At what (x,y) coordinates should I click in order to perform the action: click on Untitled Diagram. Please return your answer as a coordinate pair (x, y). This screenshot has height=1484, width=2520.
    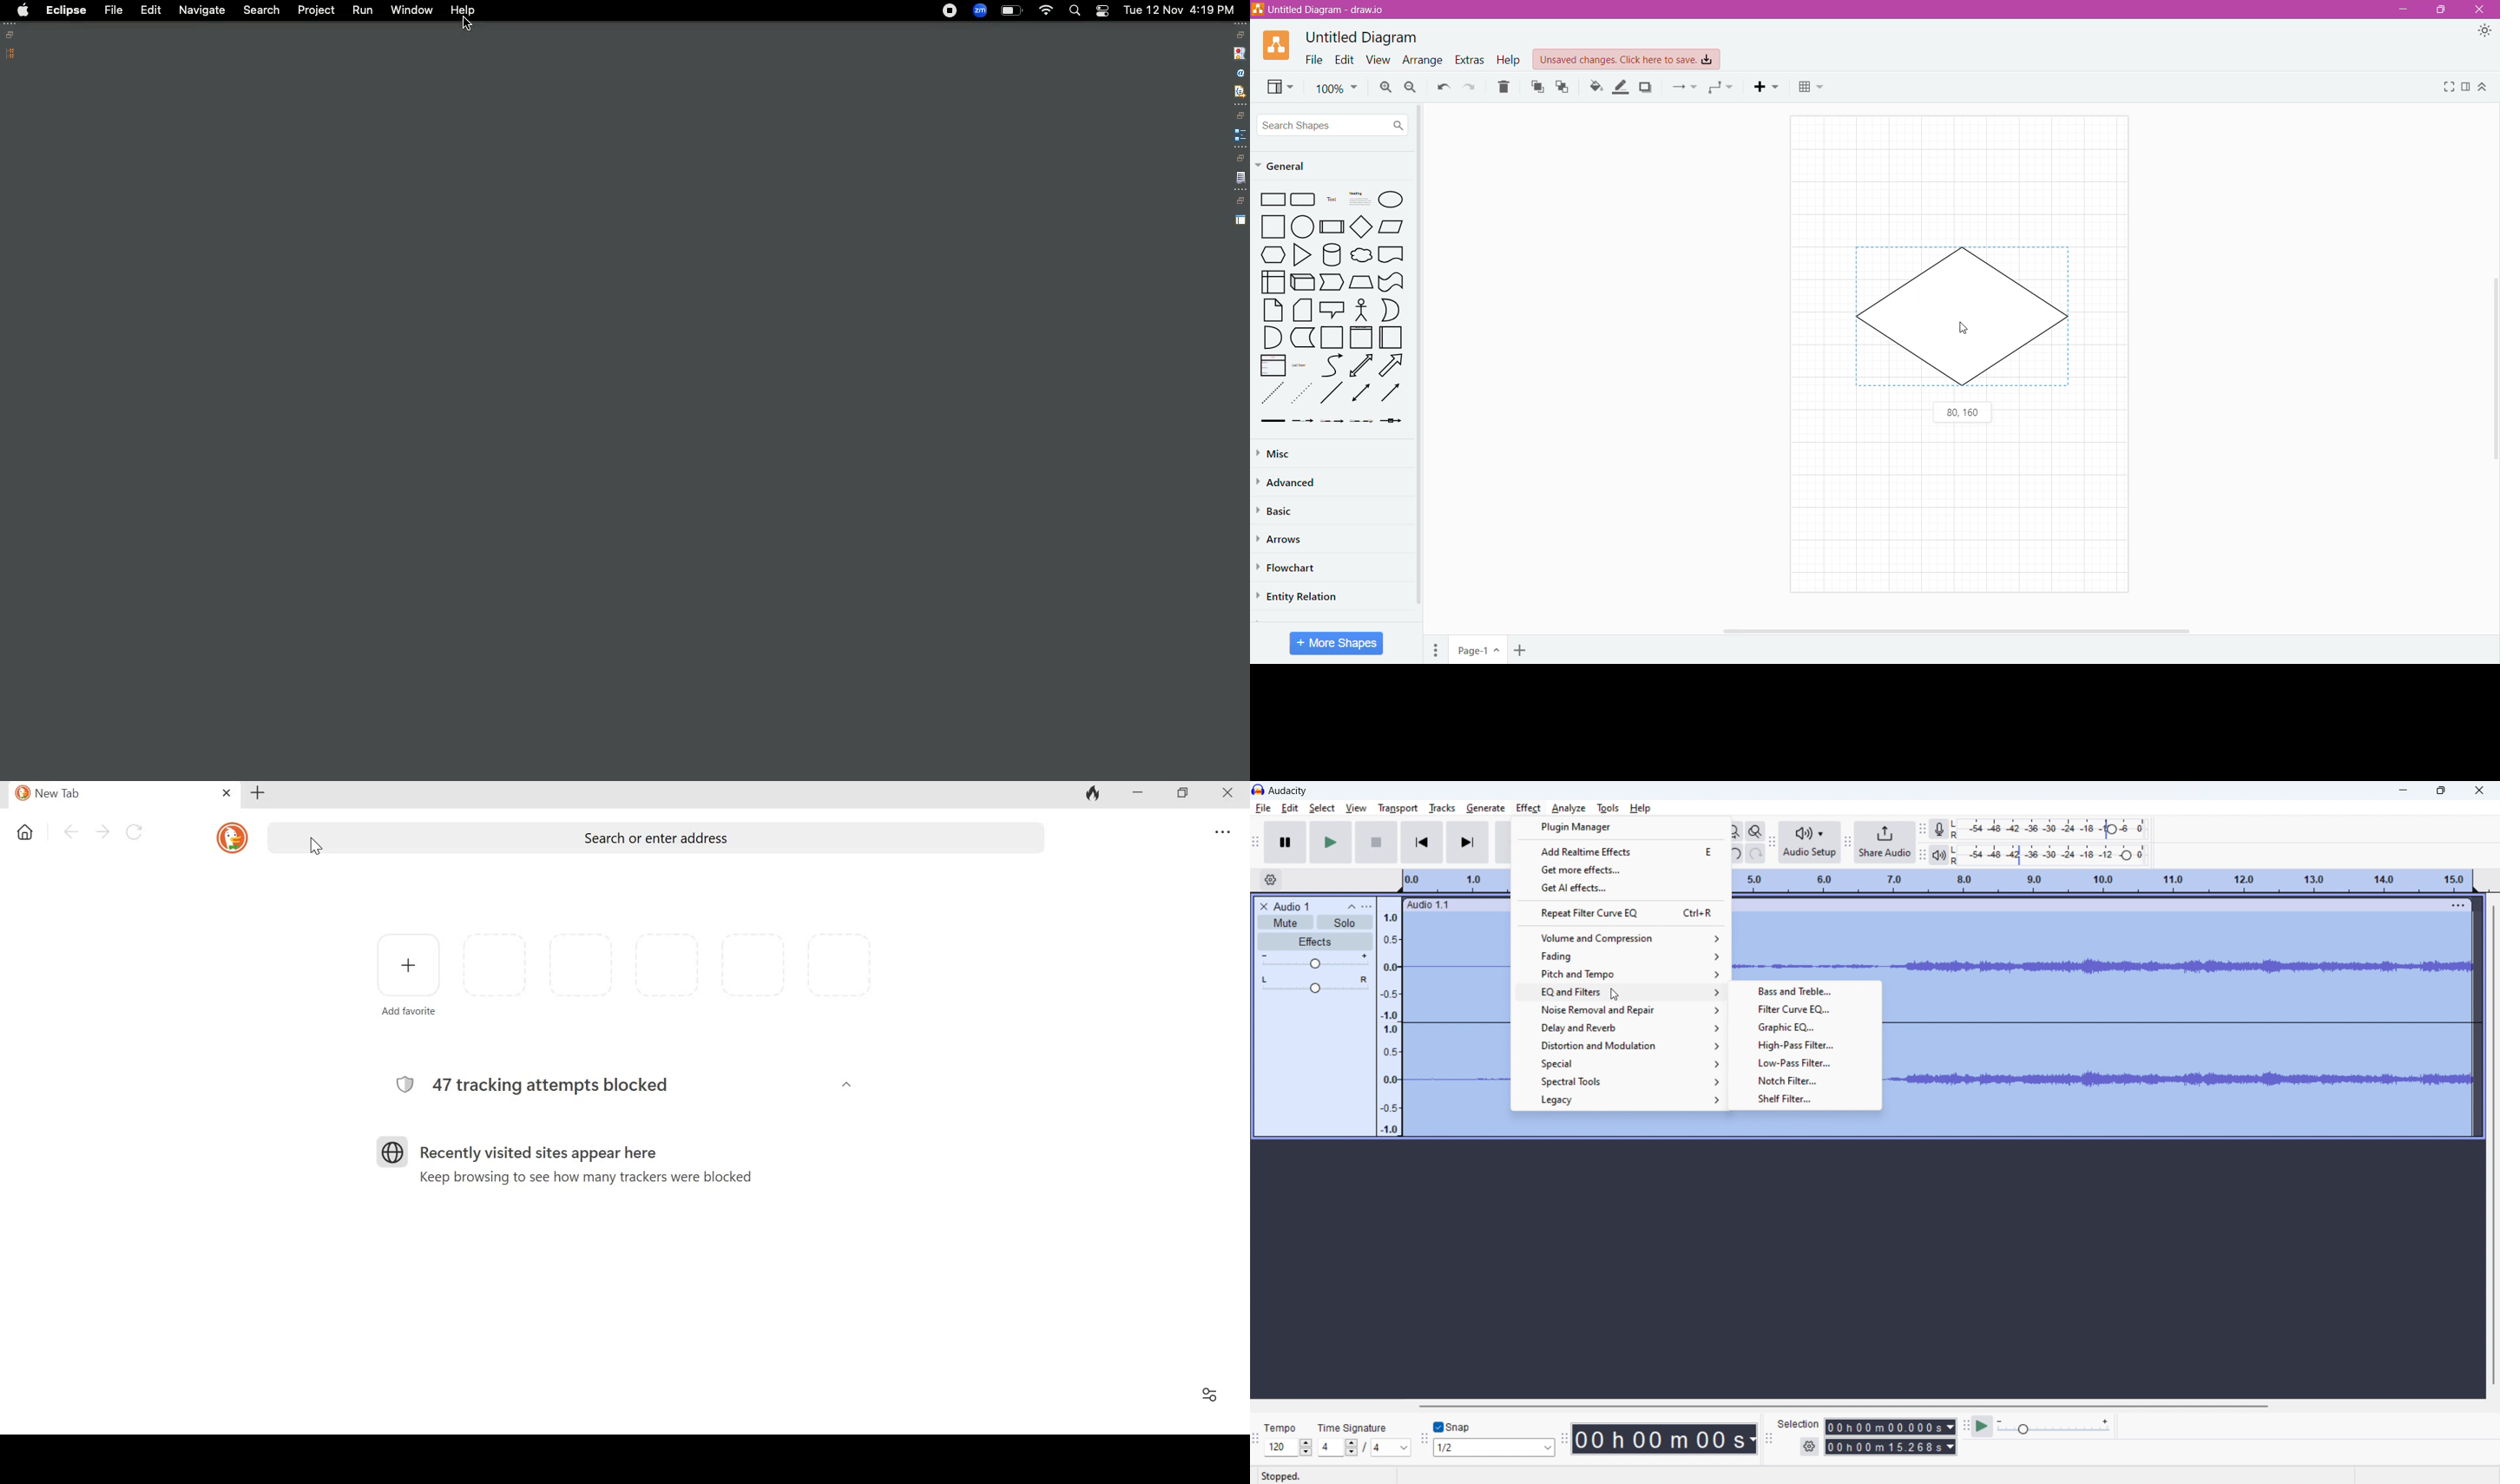
    Looking at the image, I should click on (1365, 36).